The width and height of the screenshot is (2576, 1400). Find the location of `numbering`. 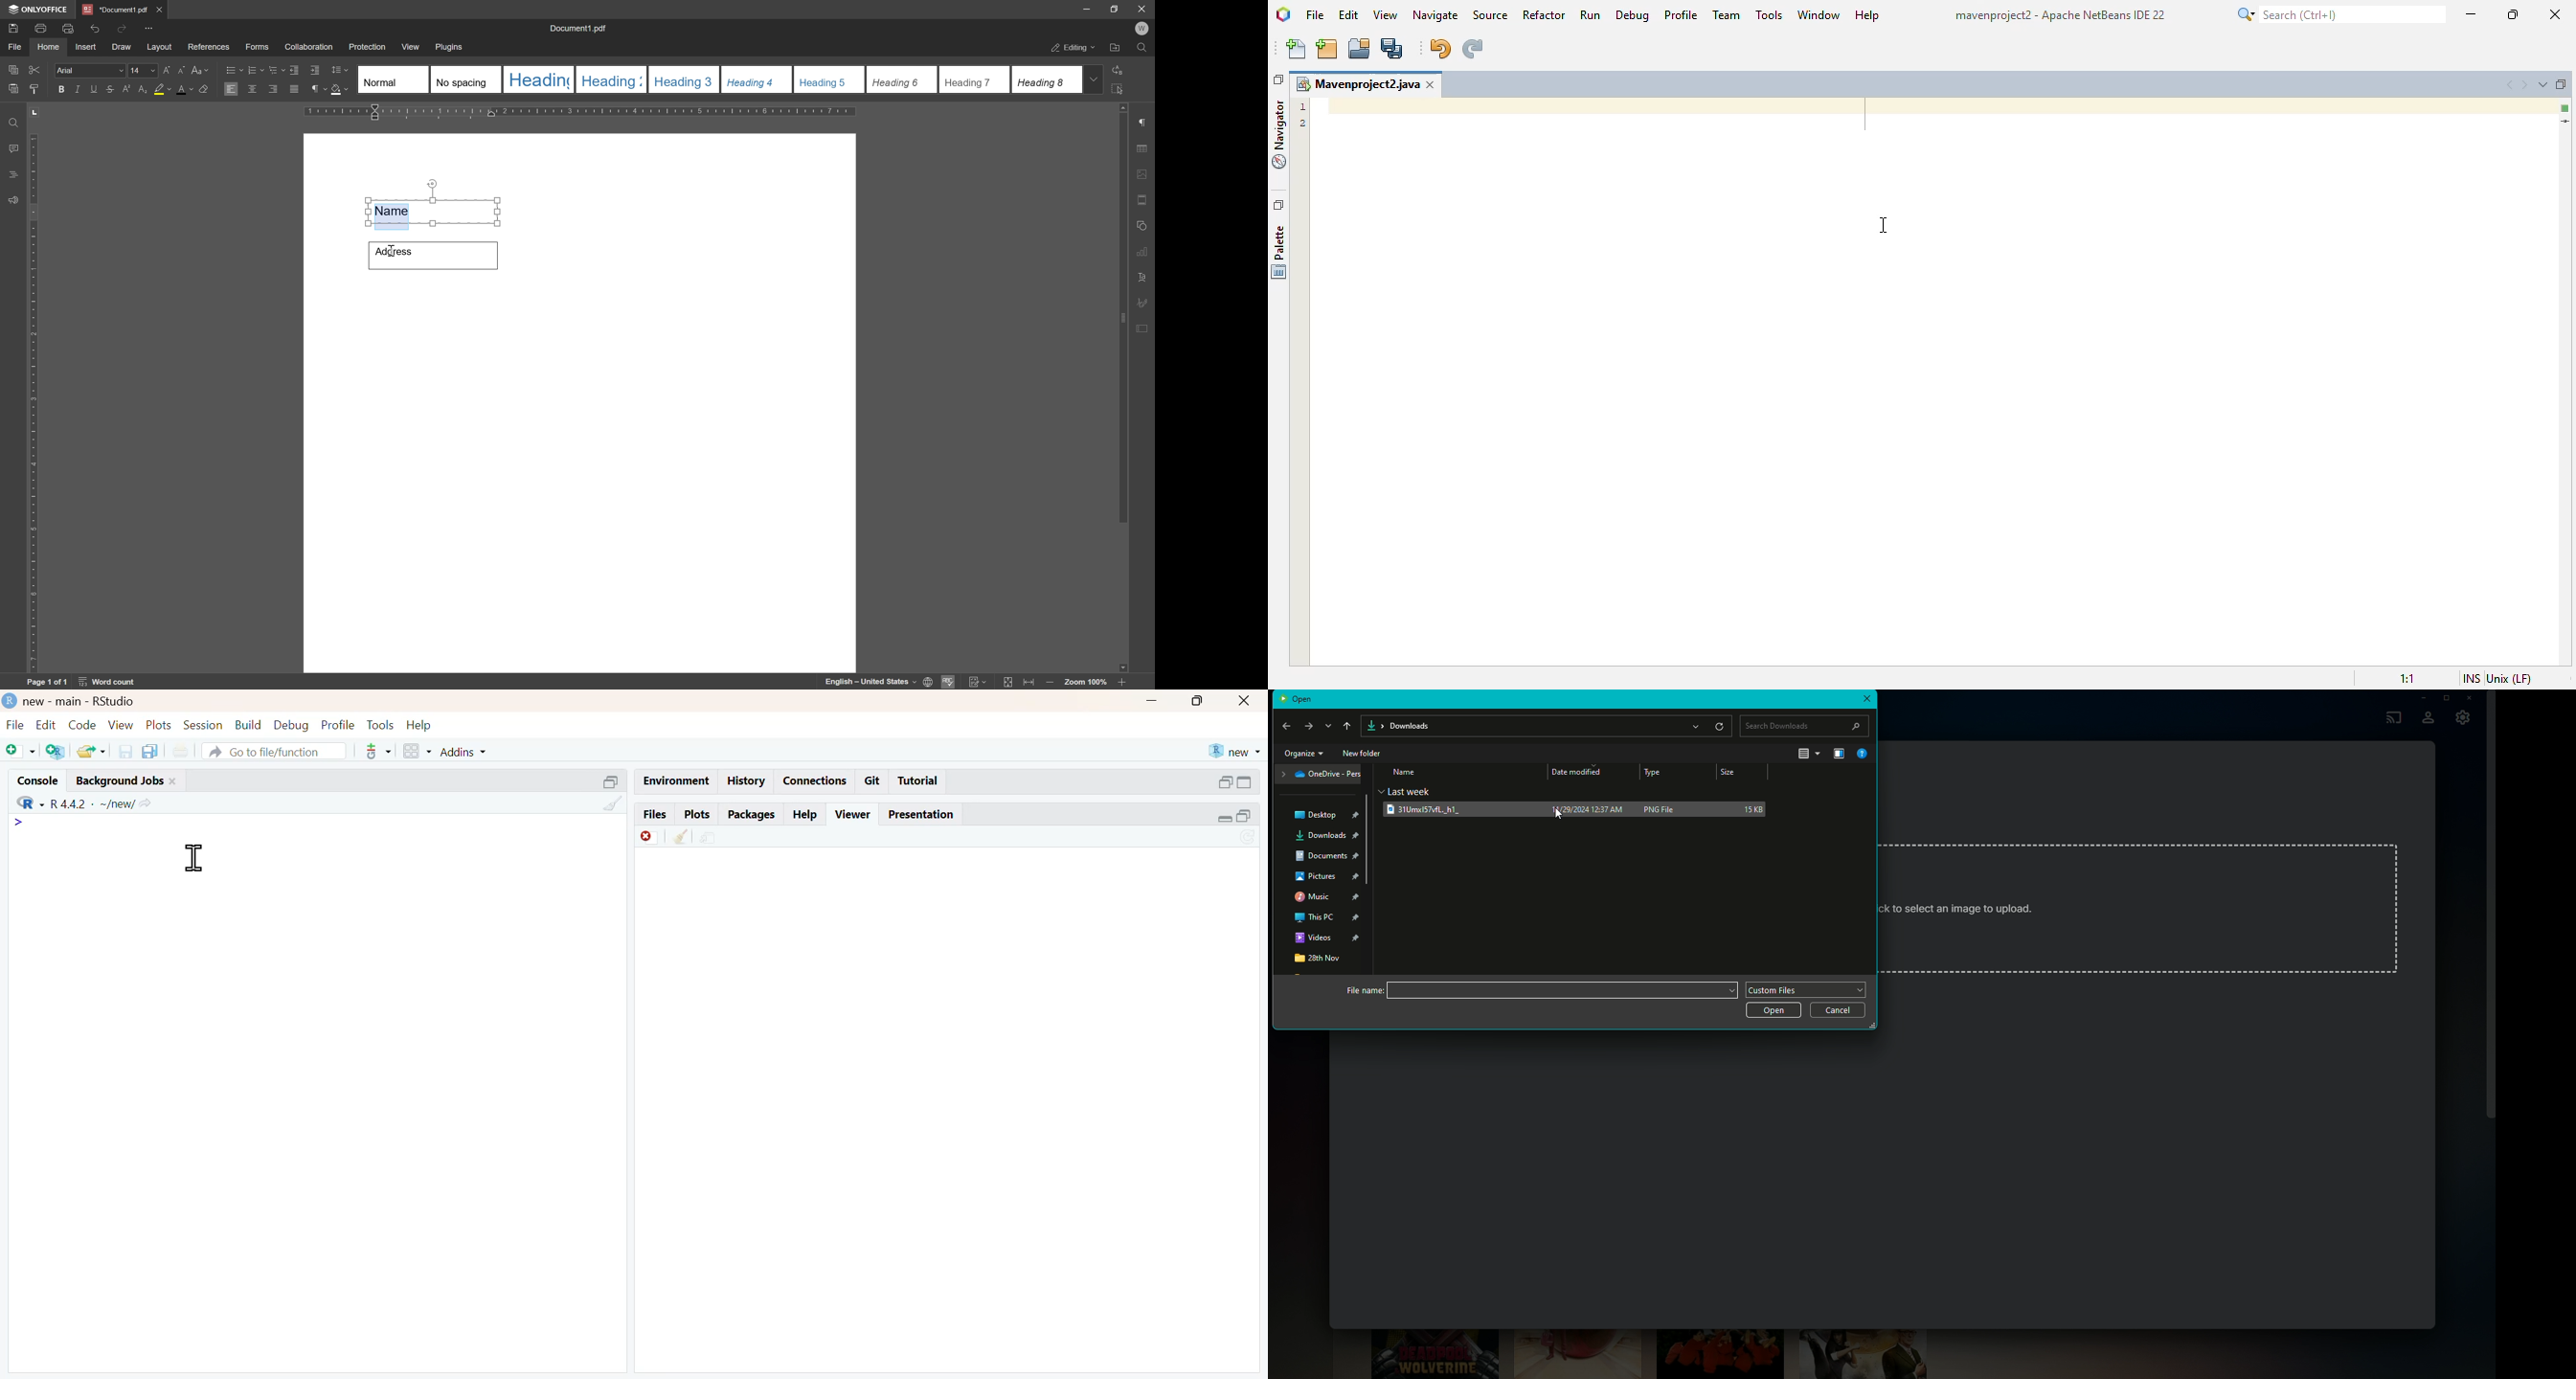

numbering is located at coordinates (255, 69).